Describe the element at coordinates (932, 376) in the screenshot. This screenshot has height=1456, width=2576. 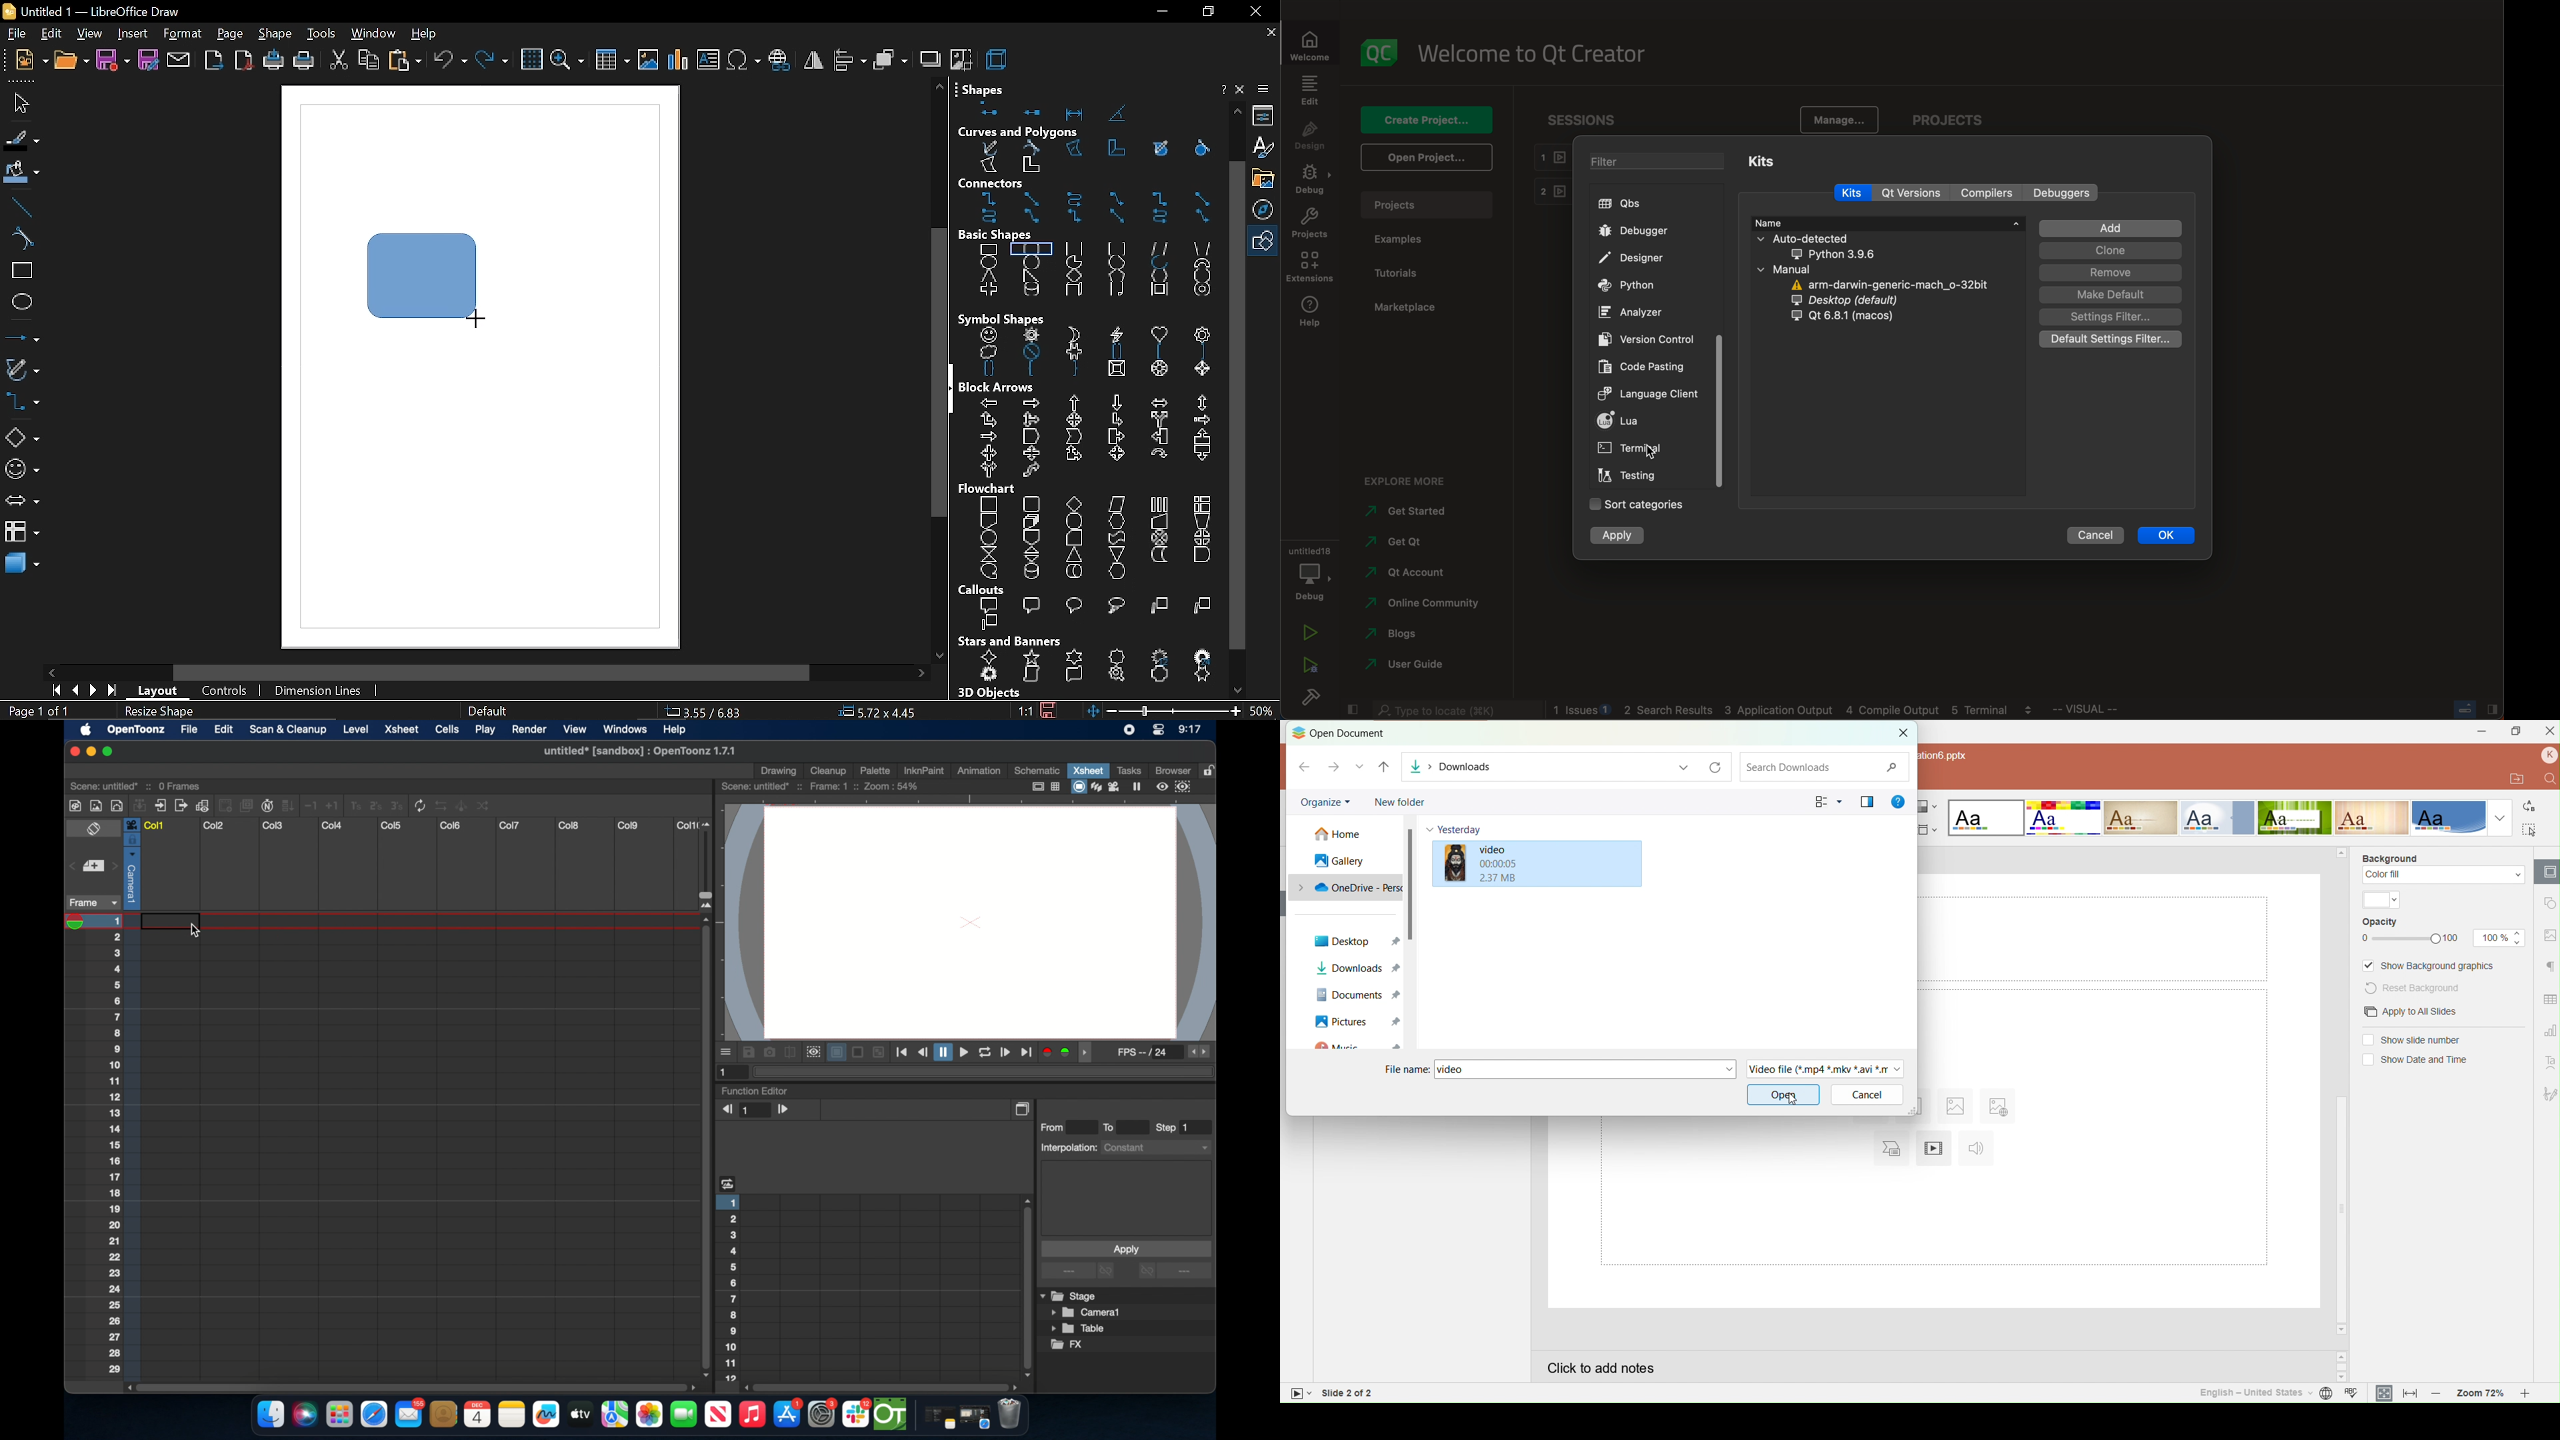
I see `vertical scroll bar` at that location.